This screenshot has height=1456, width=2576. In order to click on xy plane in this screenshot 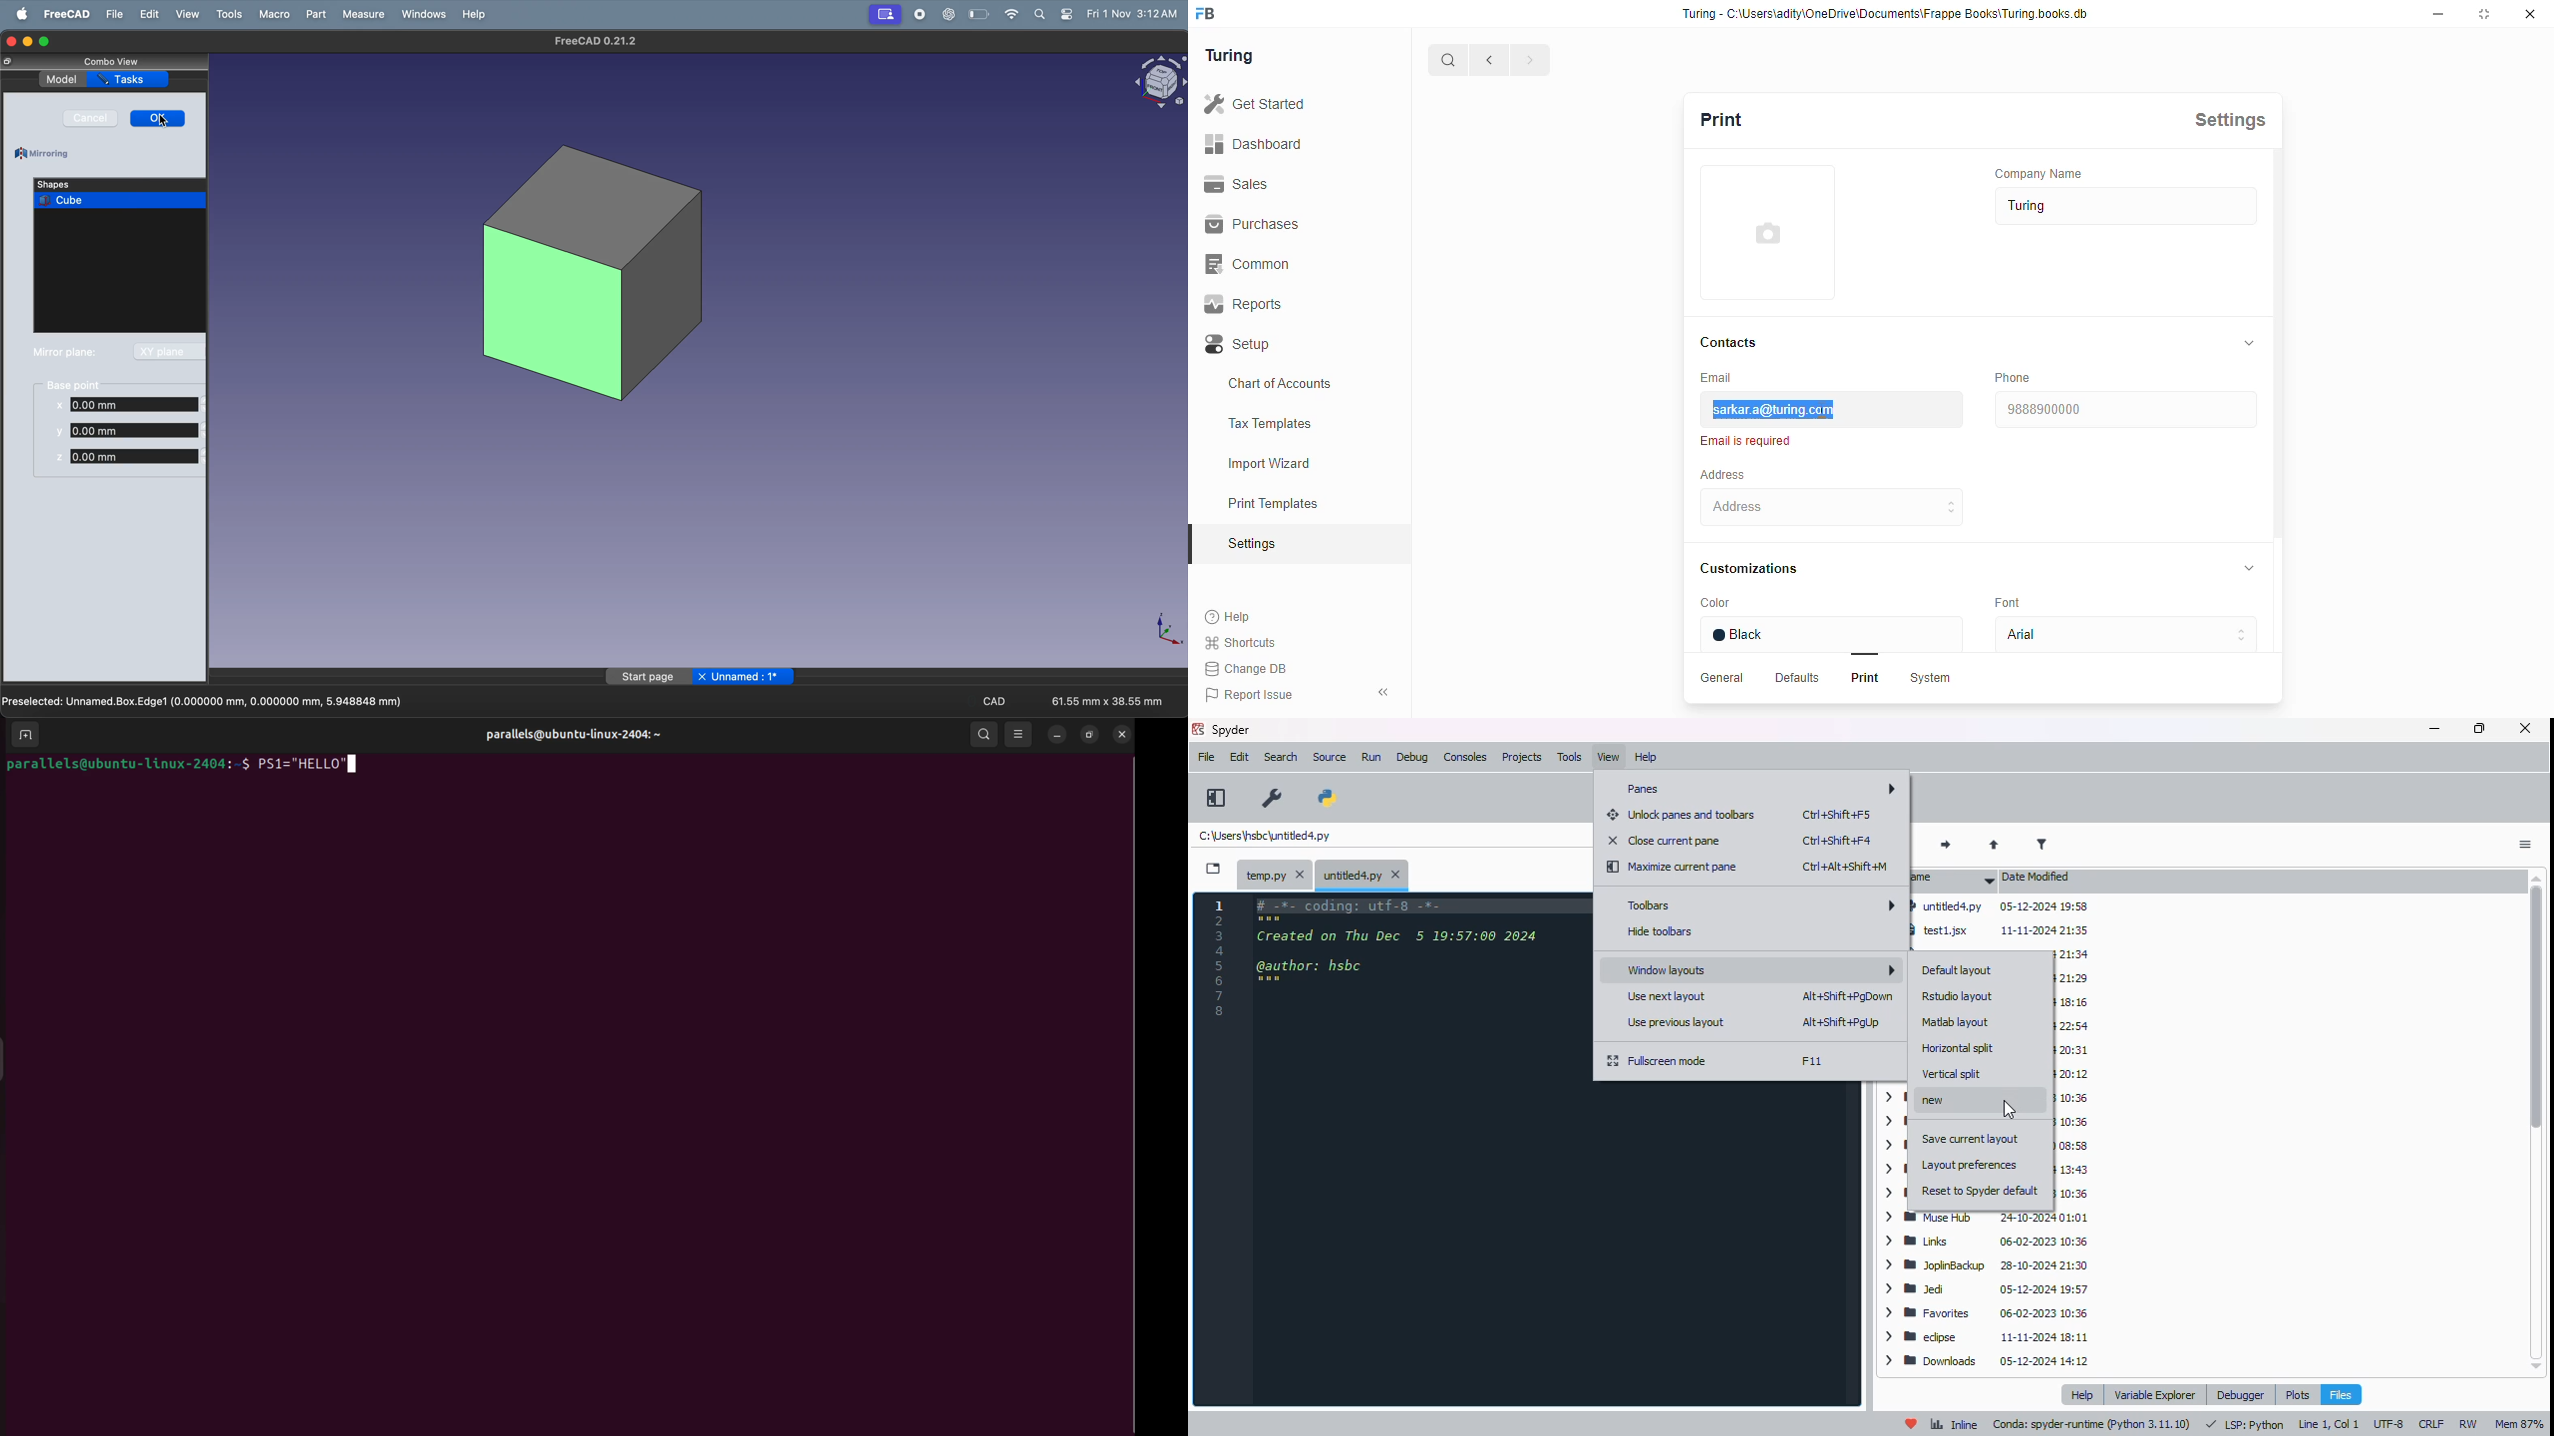, I will do `click(167, 351)`.